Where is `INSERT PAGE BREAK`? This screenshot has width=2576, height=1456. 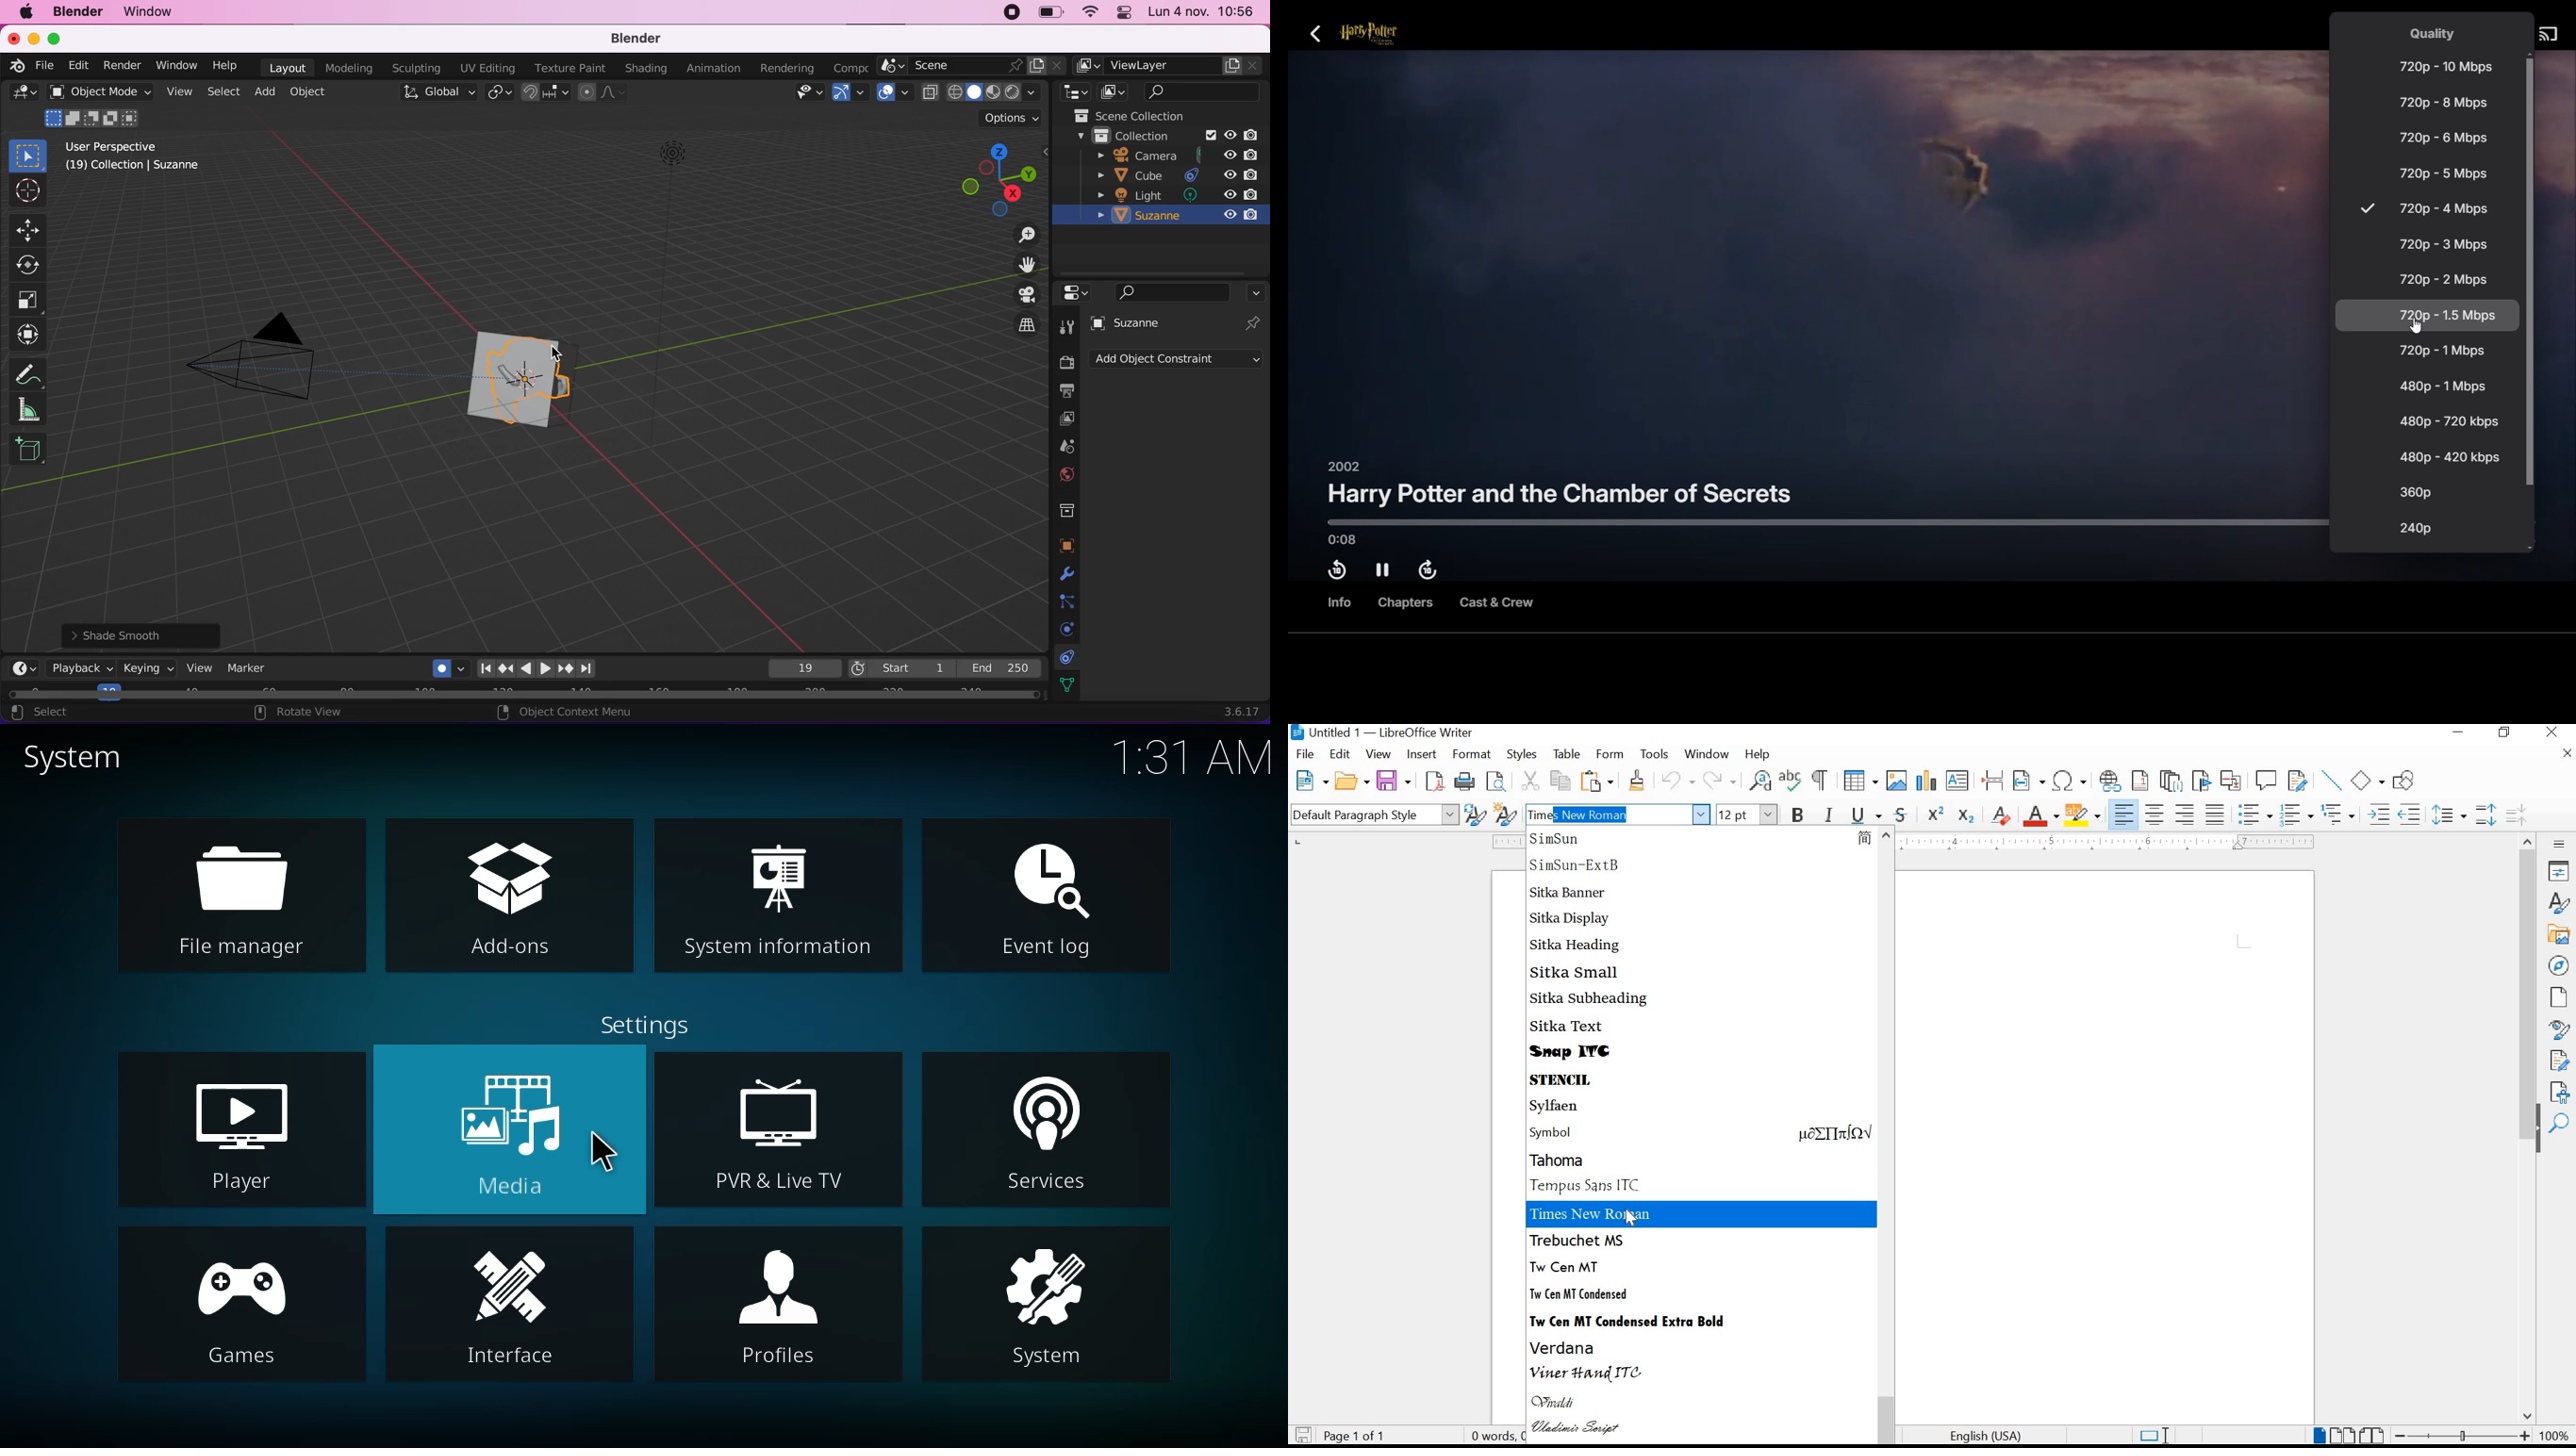
INSERT PAGE BREAK is located at coordinates (1994, 780).